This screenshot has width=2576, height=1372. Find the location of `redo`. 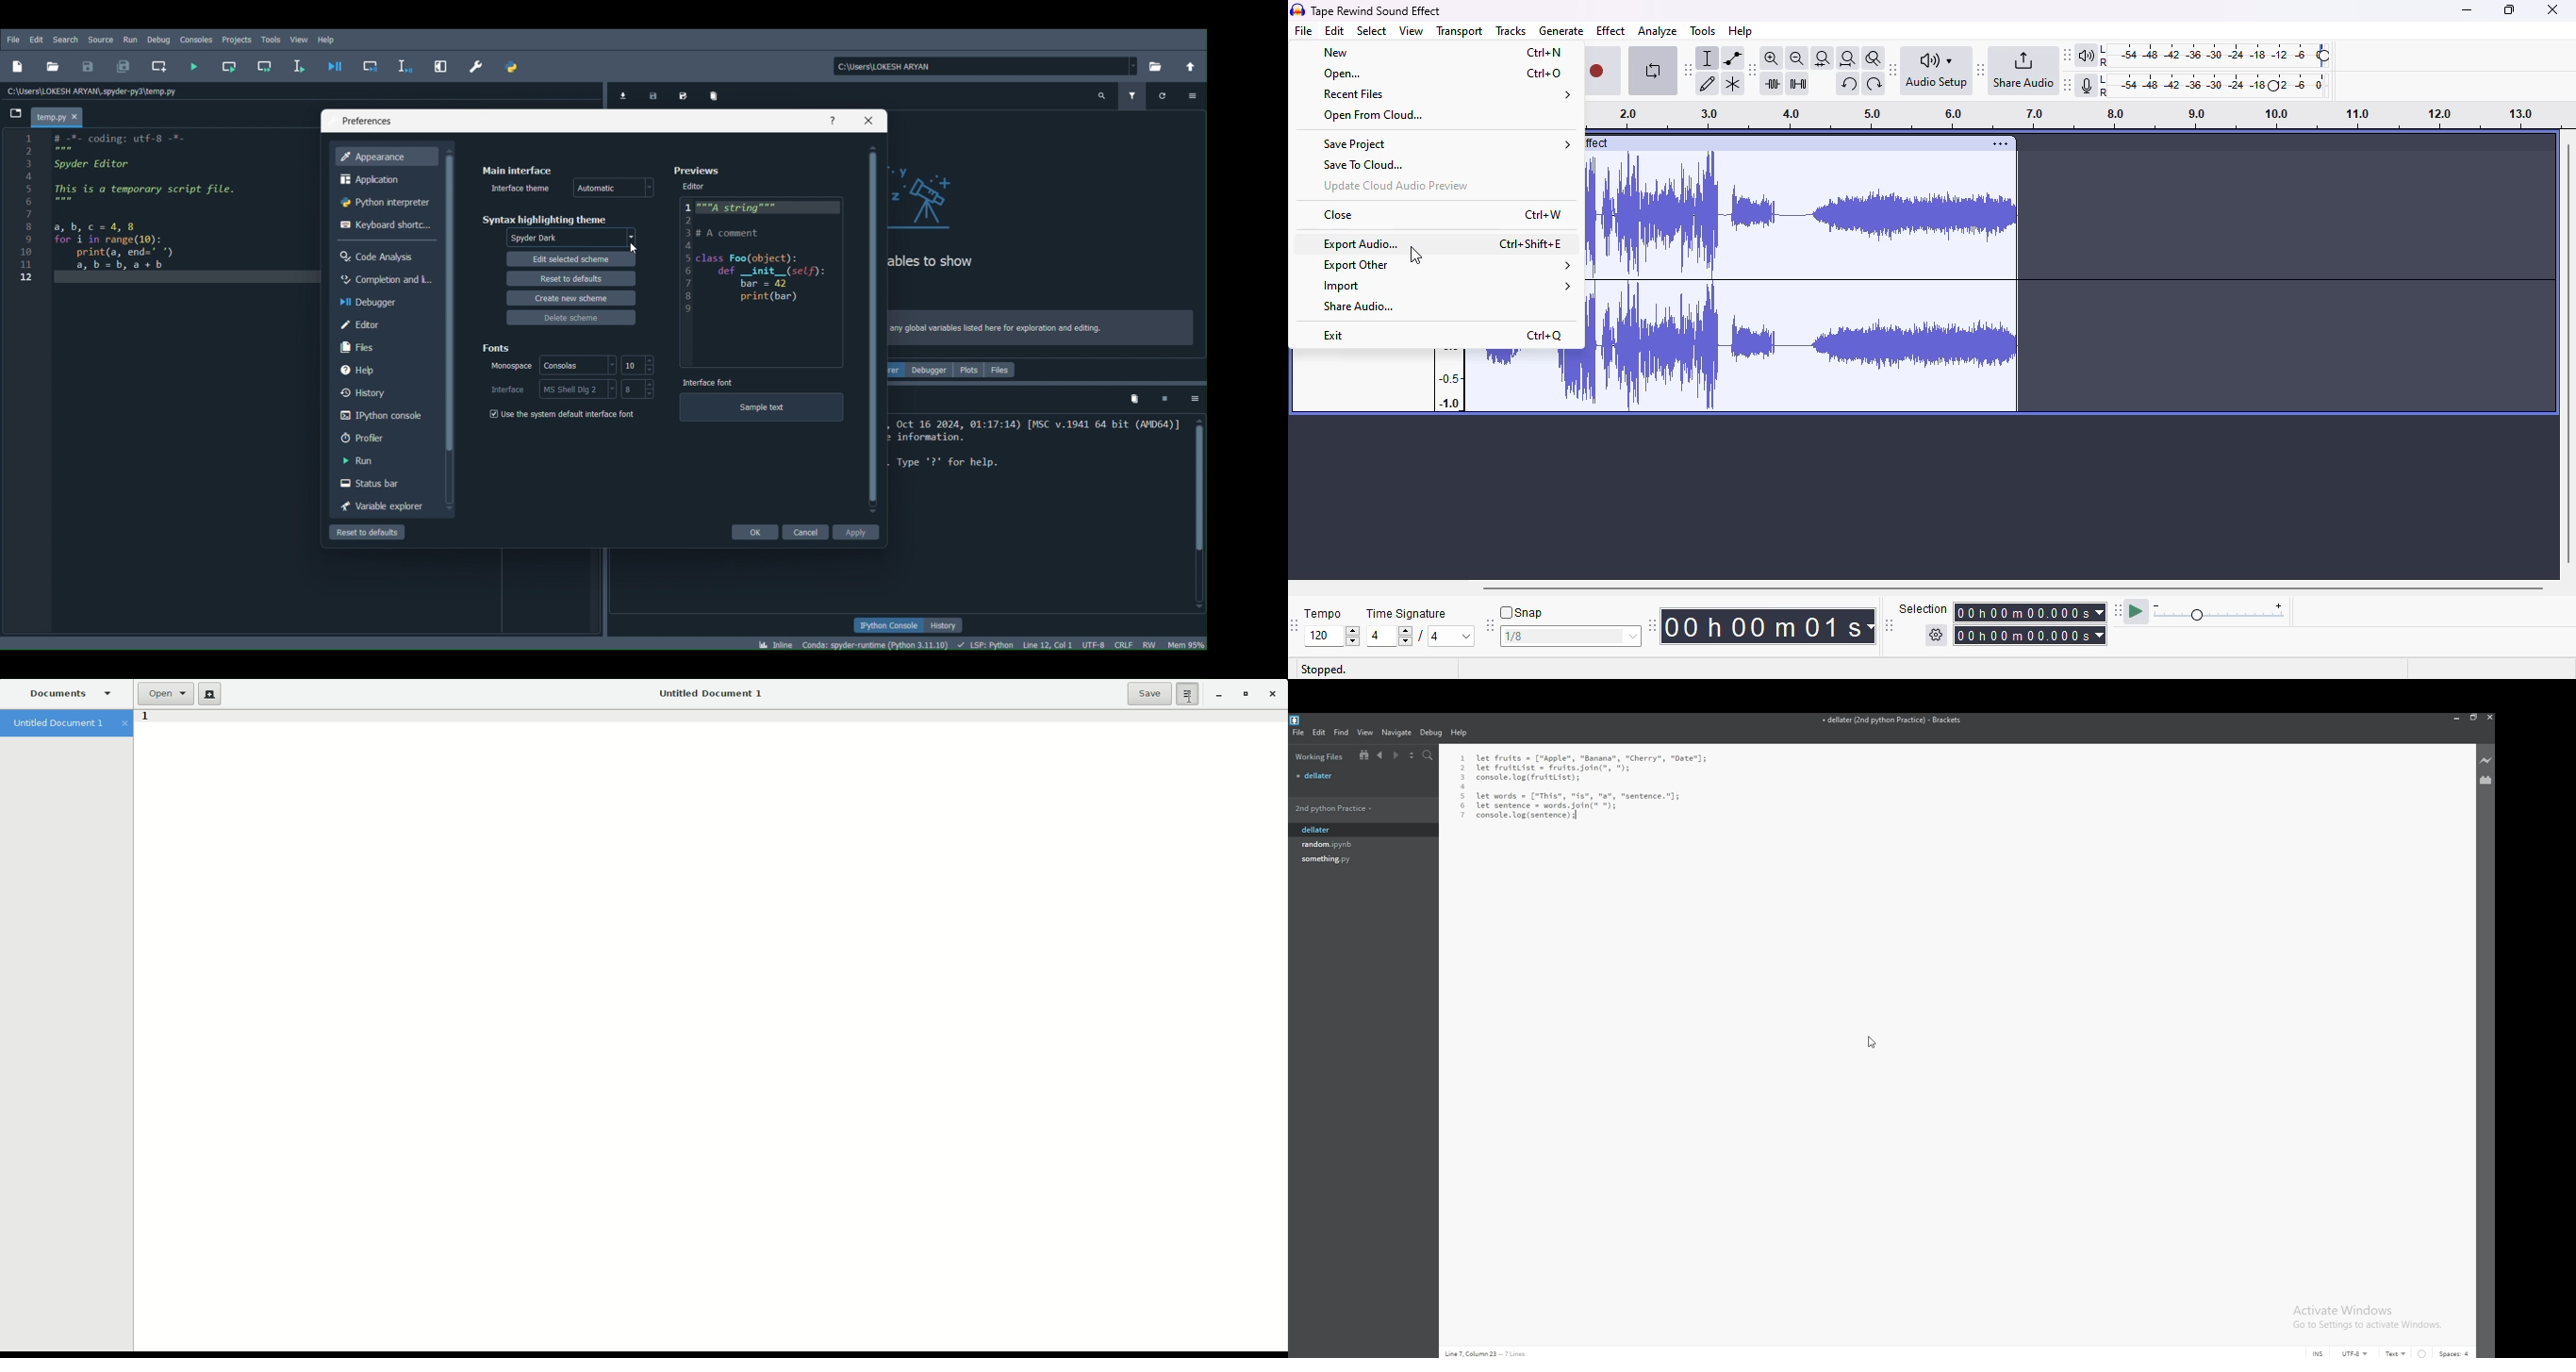

redo is located at coordinates (1874, 83).